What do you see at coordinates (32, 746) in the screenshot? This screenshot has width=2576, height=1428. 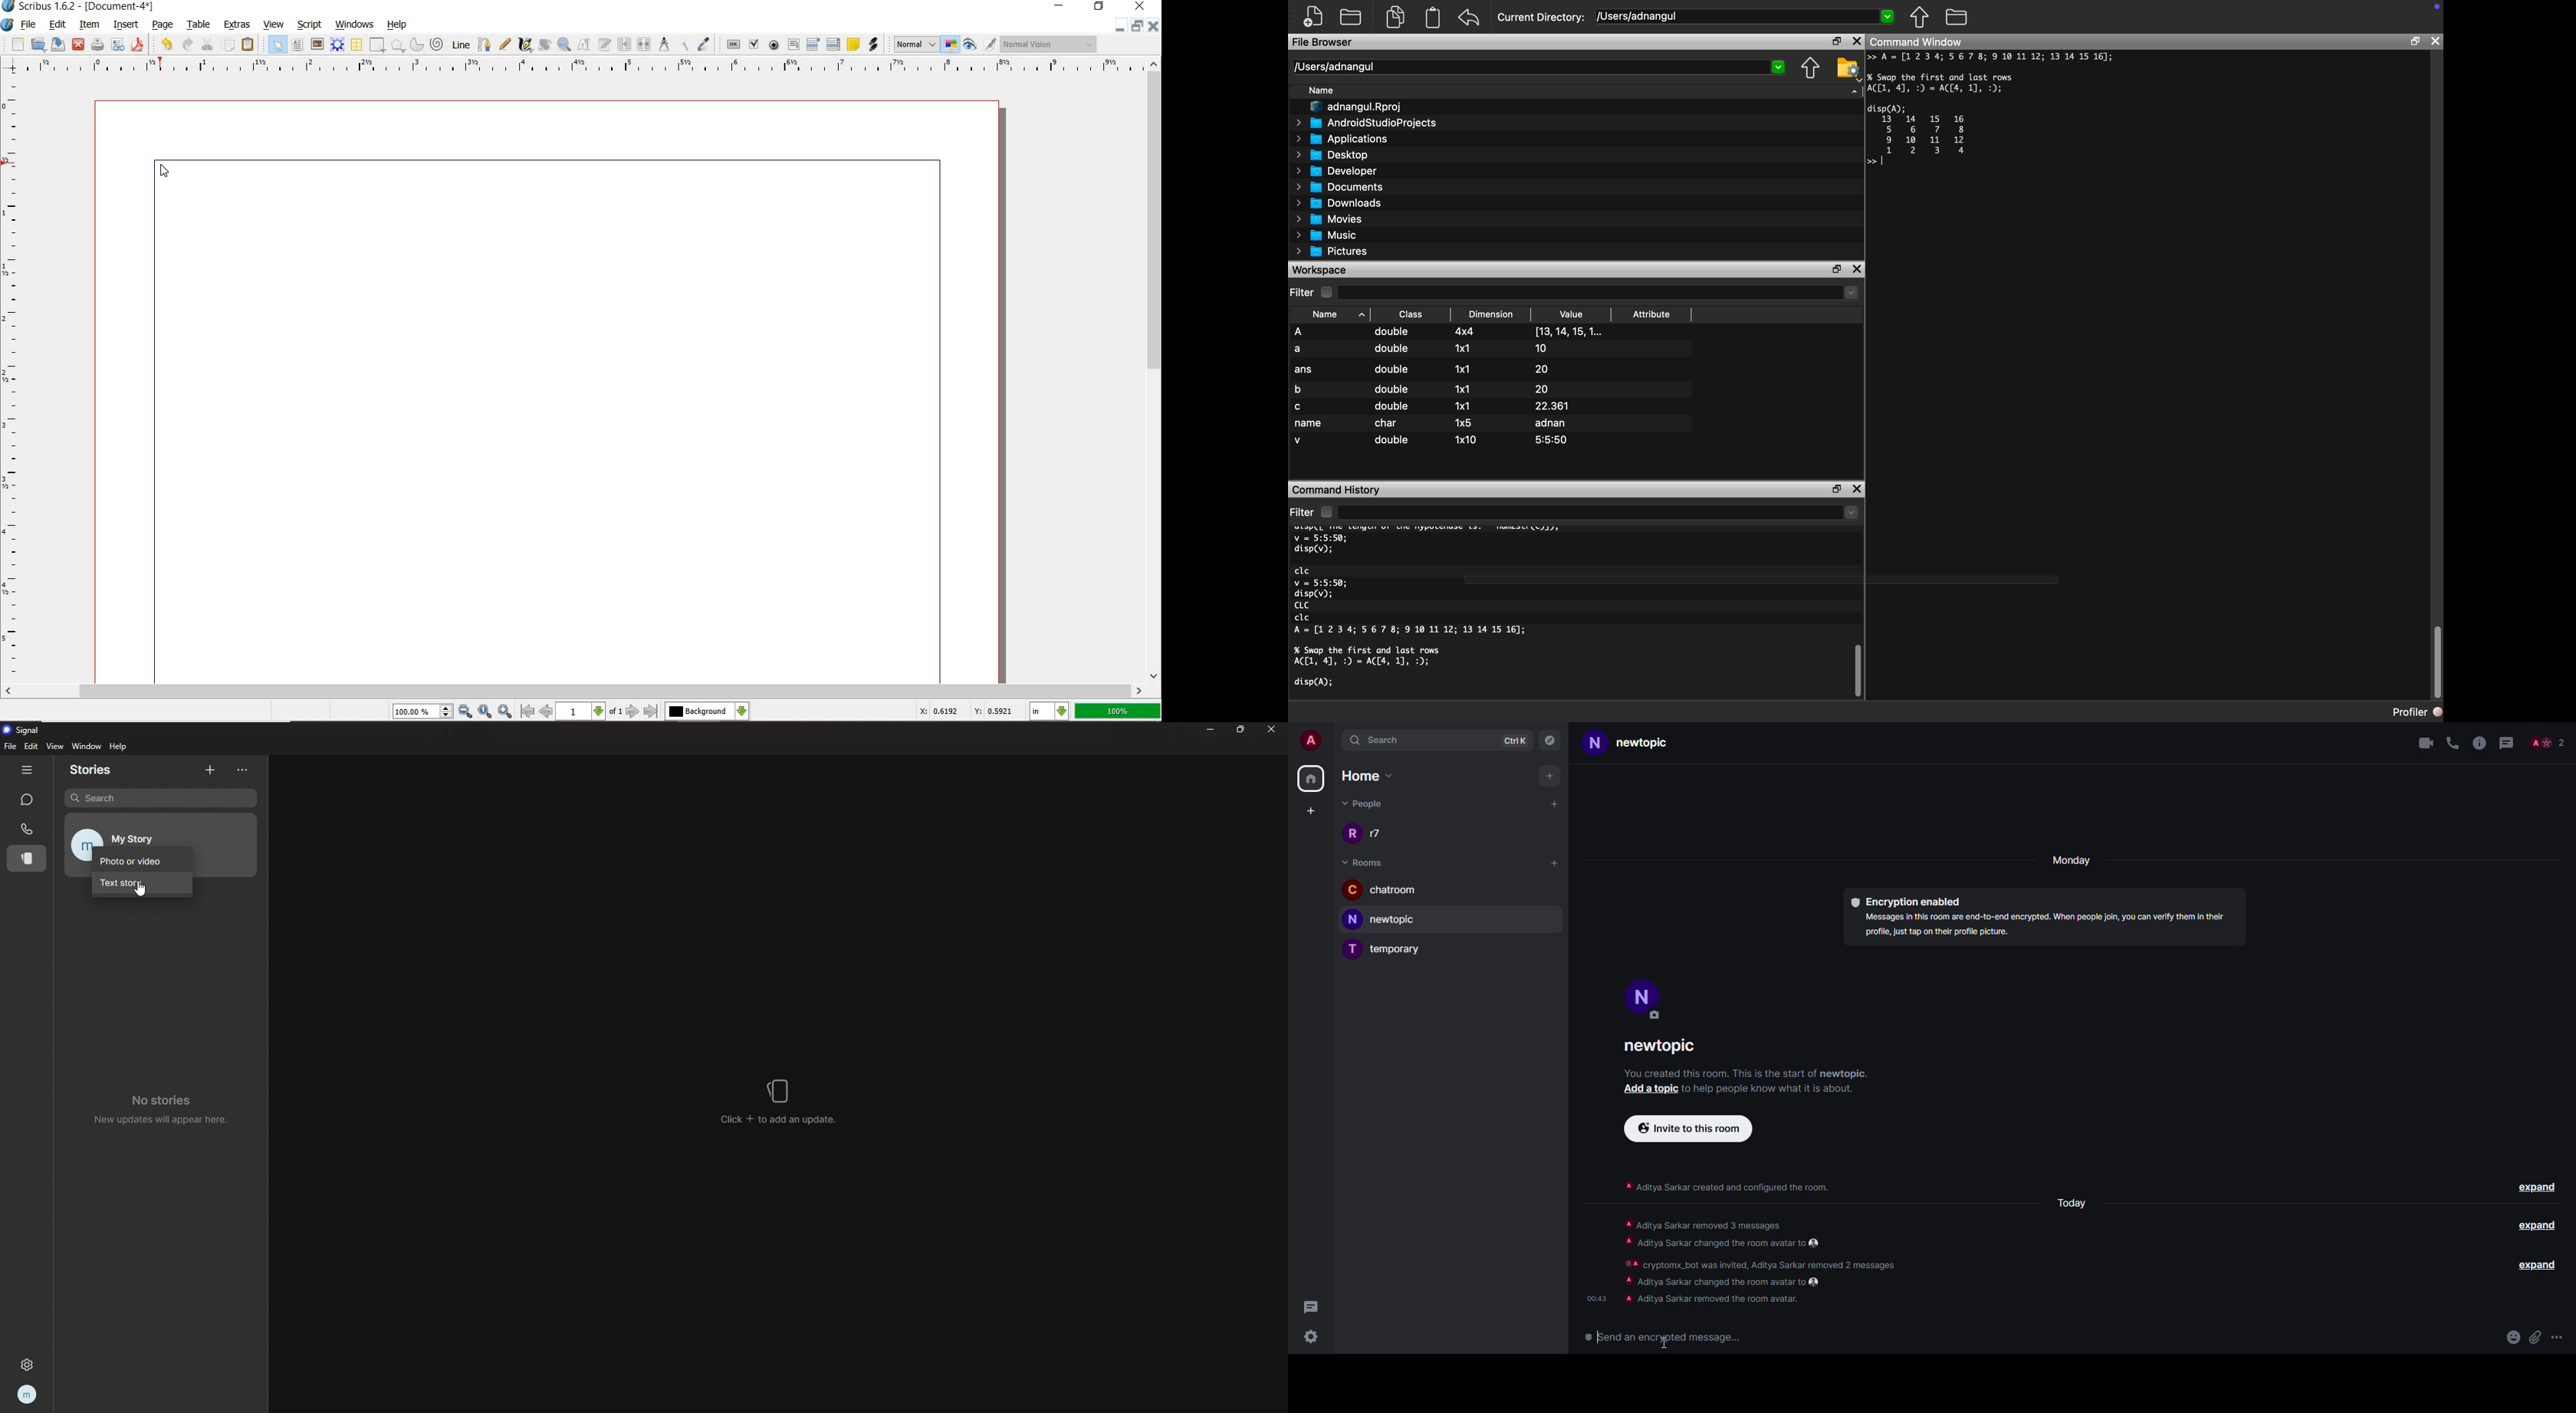 I see `edit` at bounding box center [32, 746].